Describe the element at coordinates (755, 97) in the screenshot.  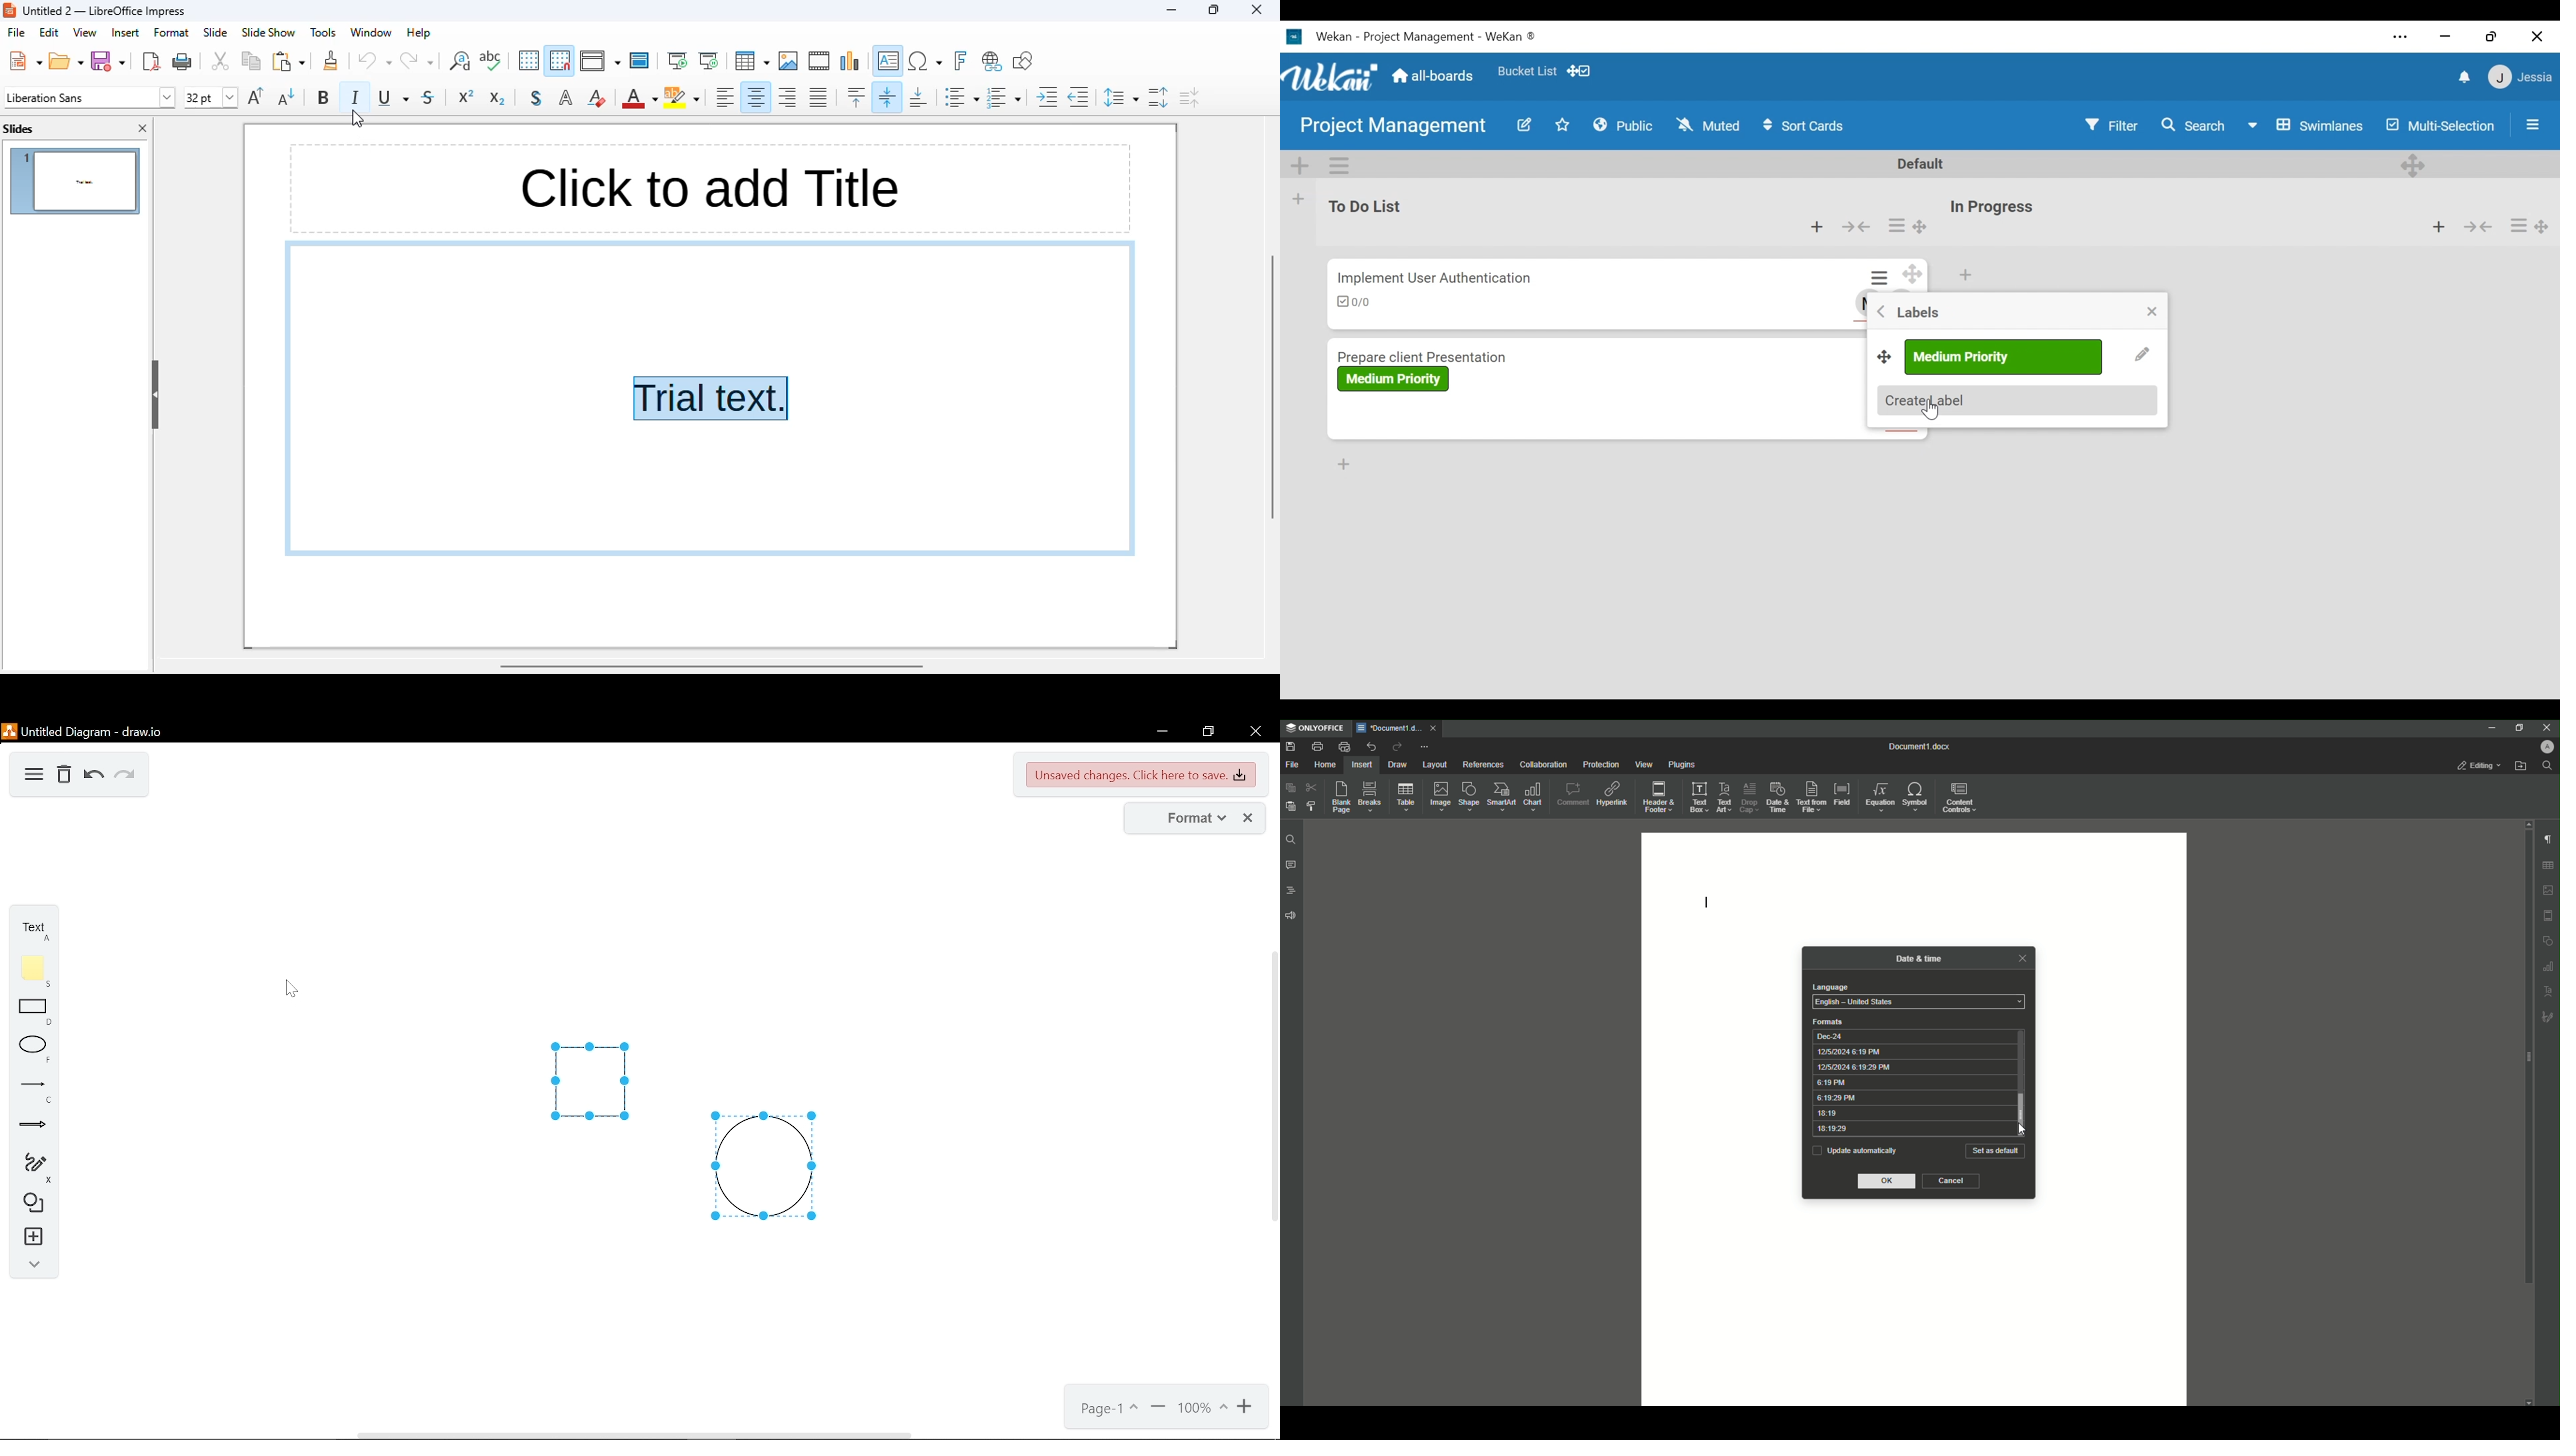
I see `align center` at that location.